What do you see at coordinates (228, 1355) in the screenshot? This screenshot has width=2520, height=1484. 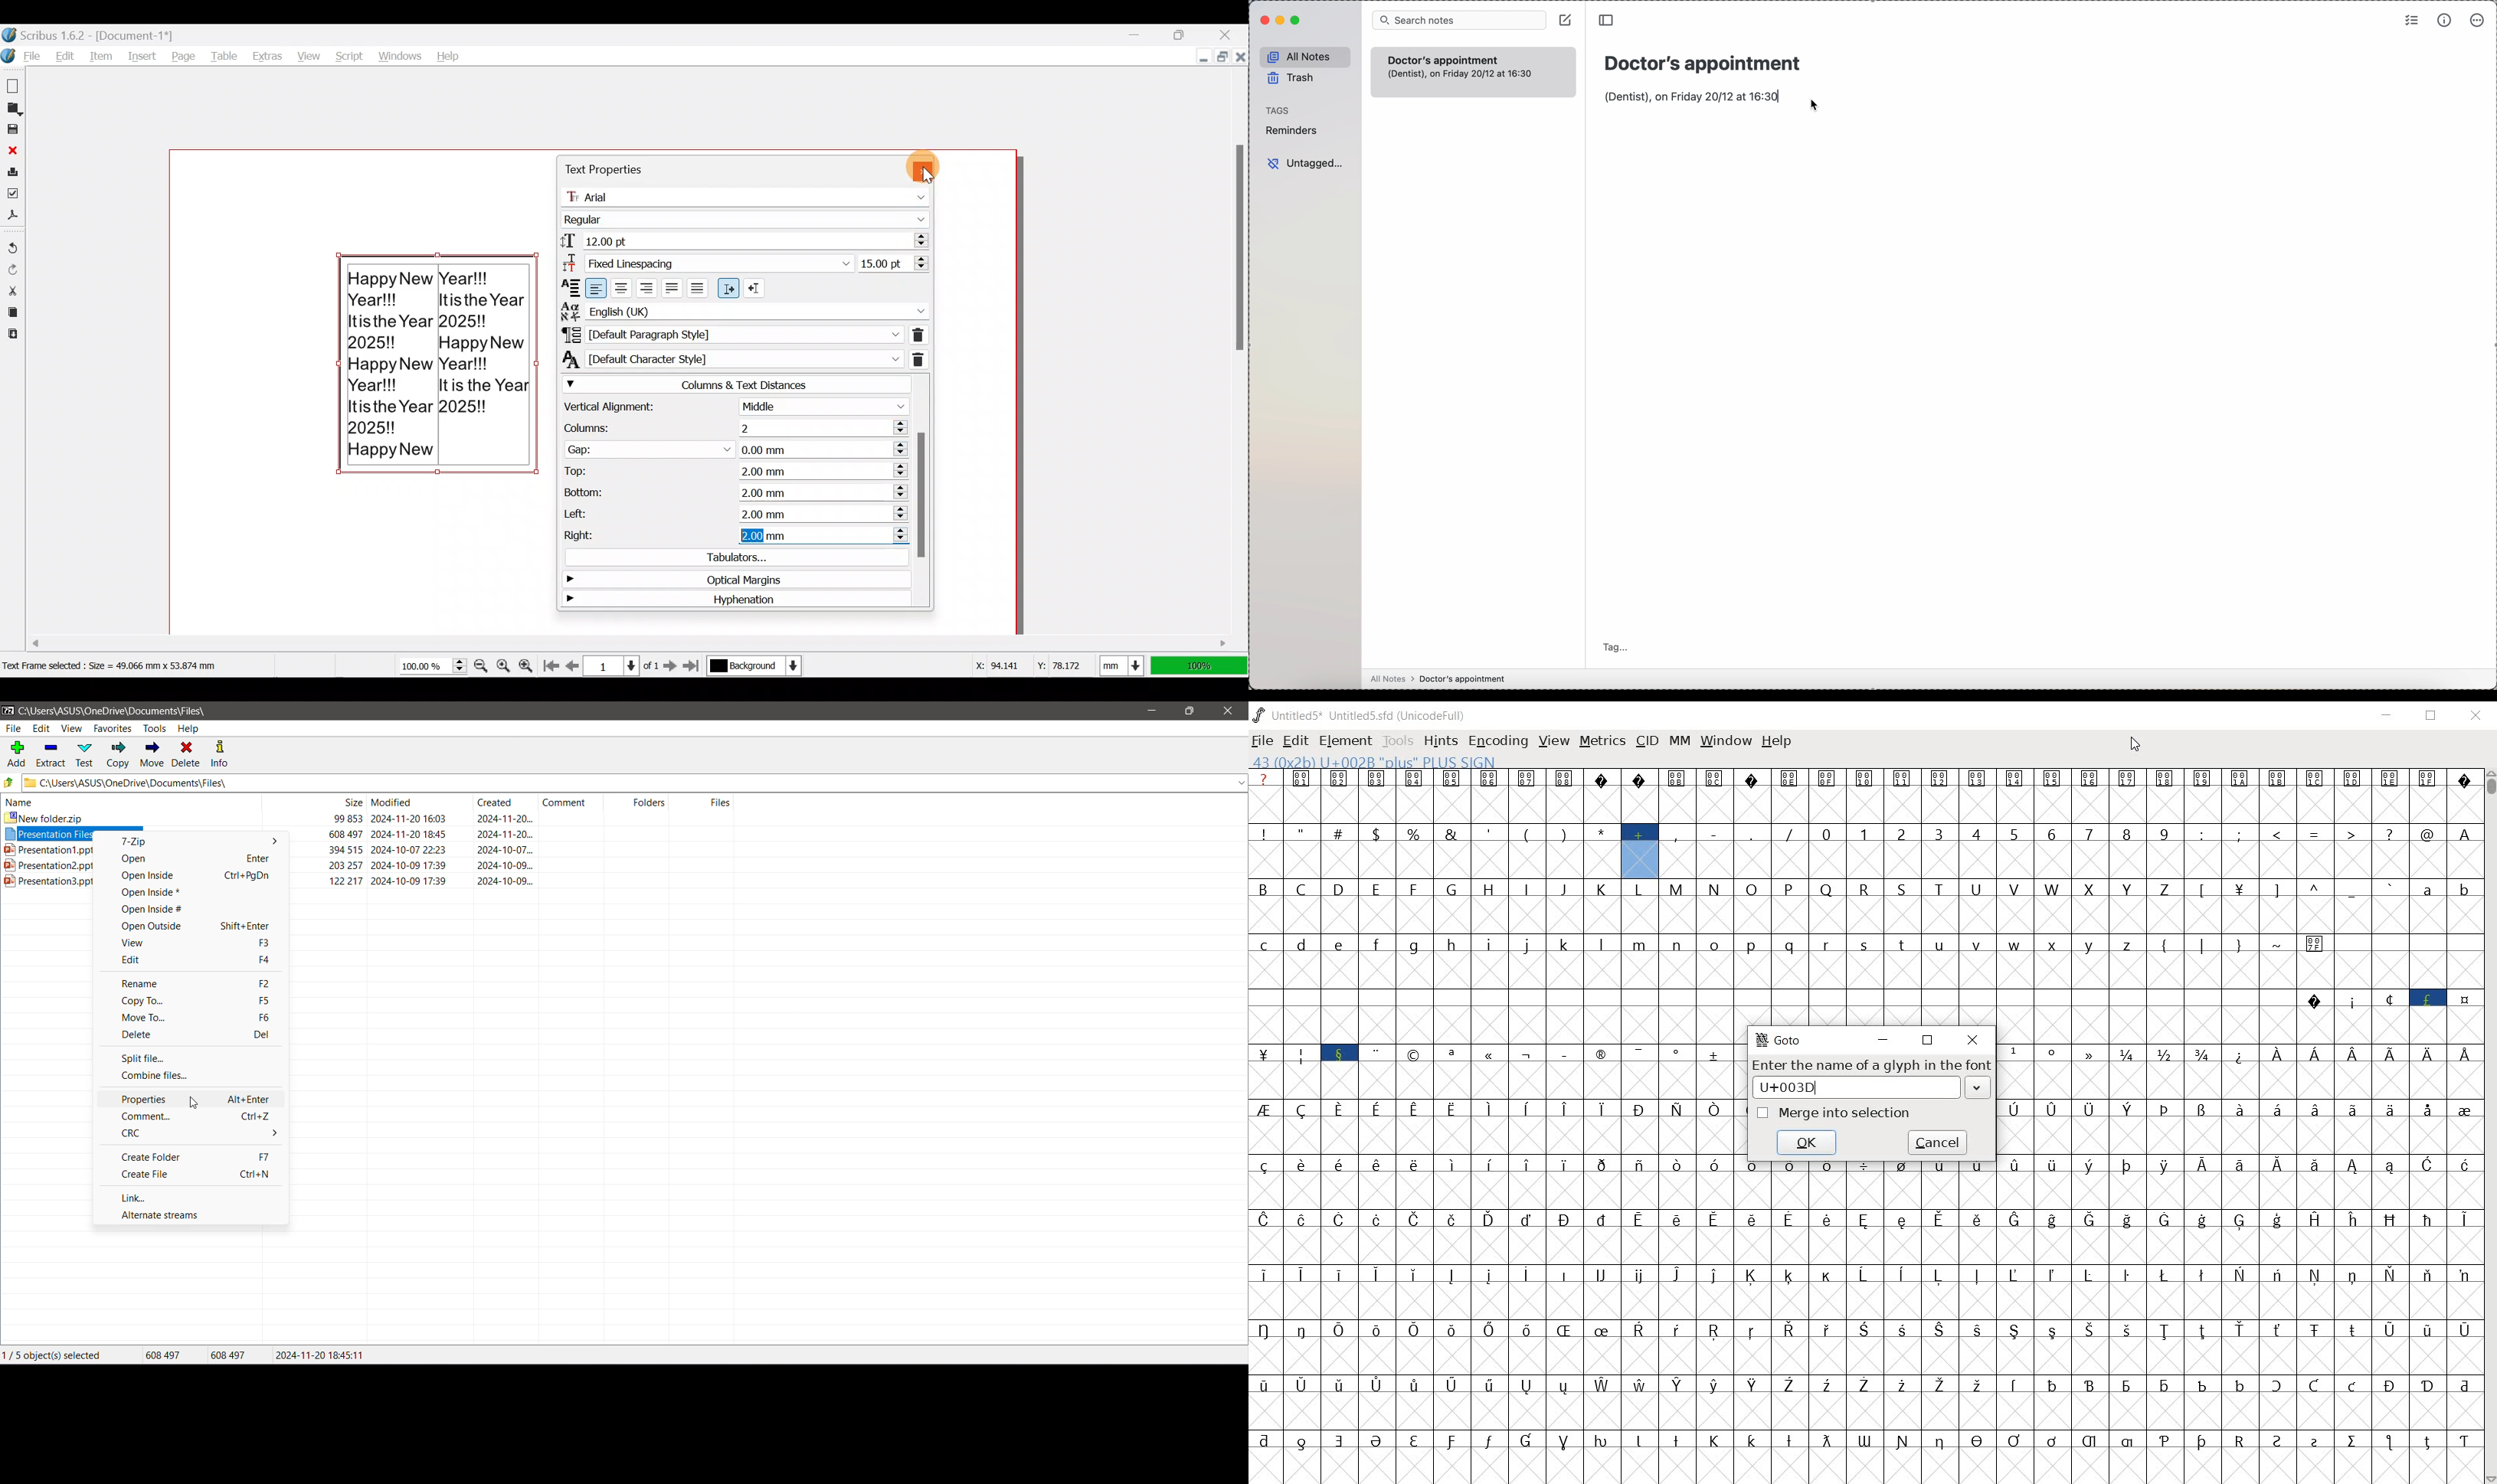 I see `Size of the last file selected` at bounding box center [228, 1355].